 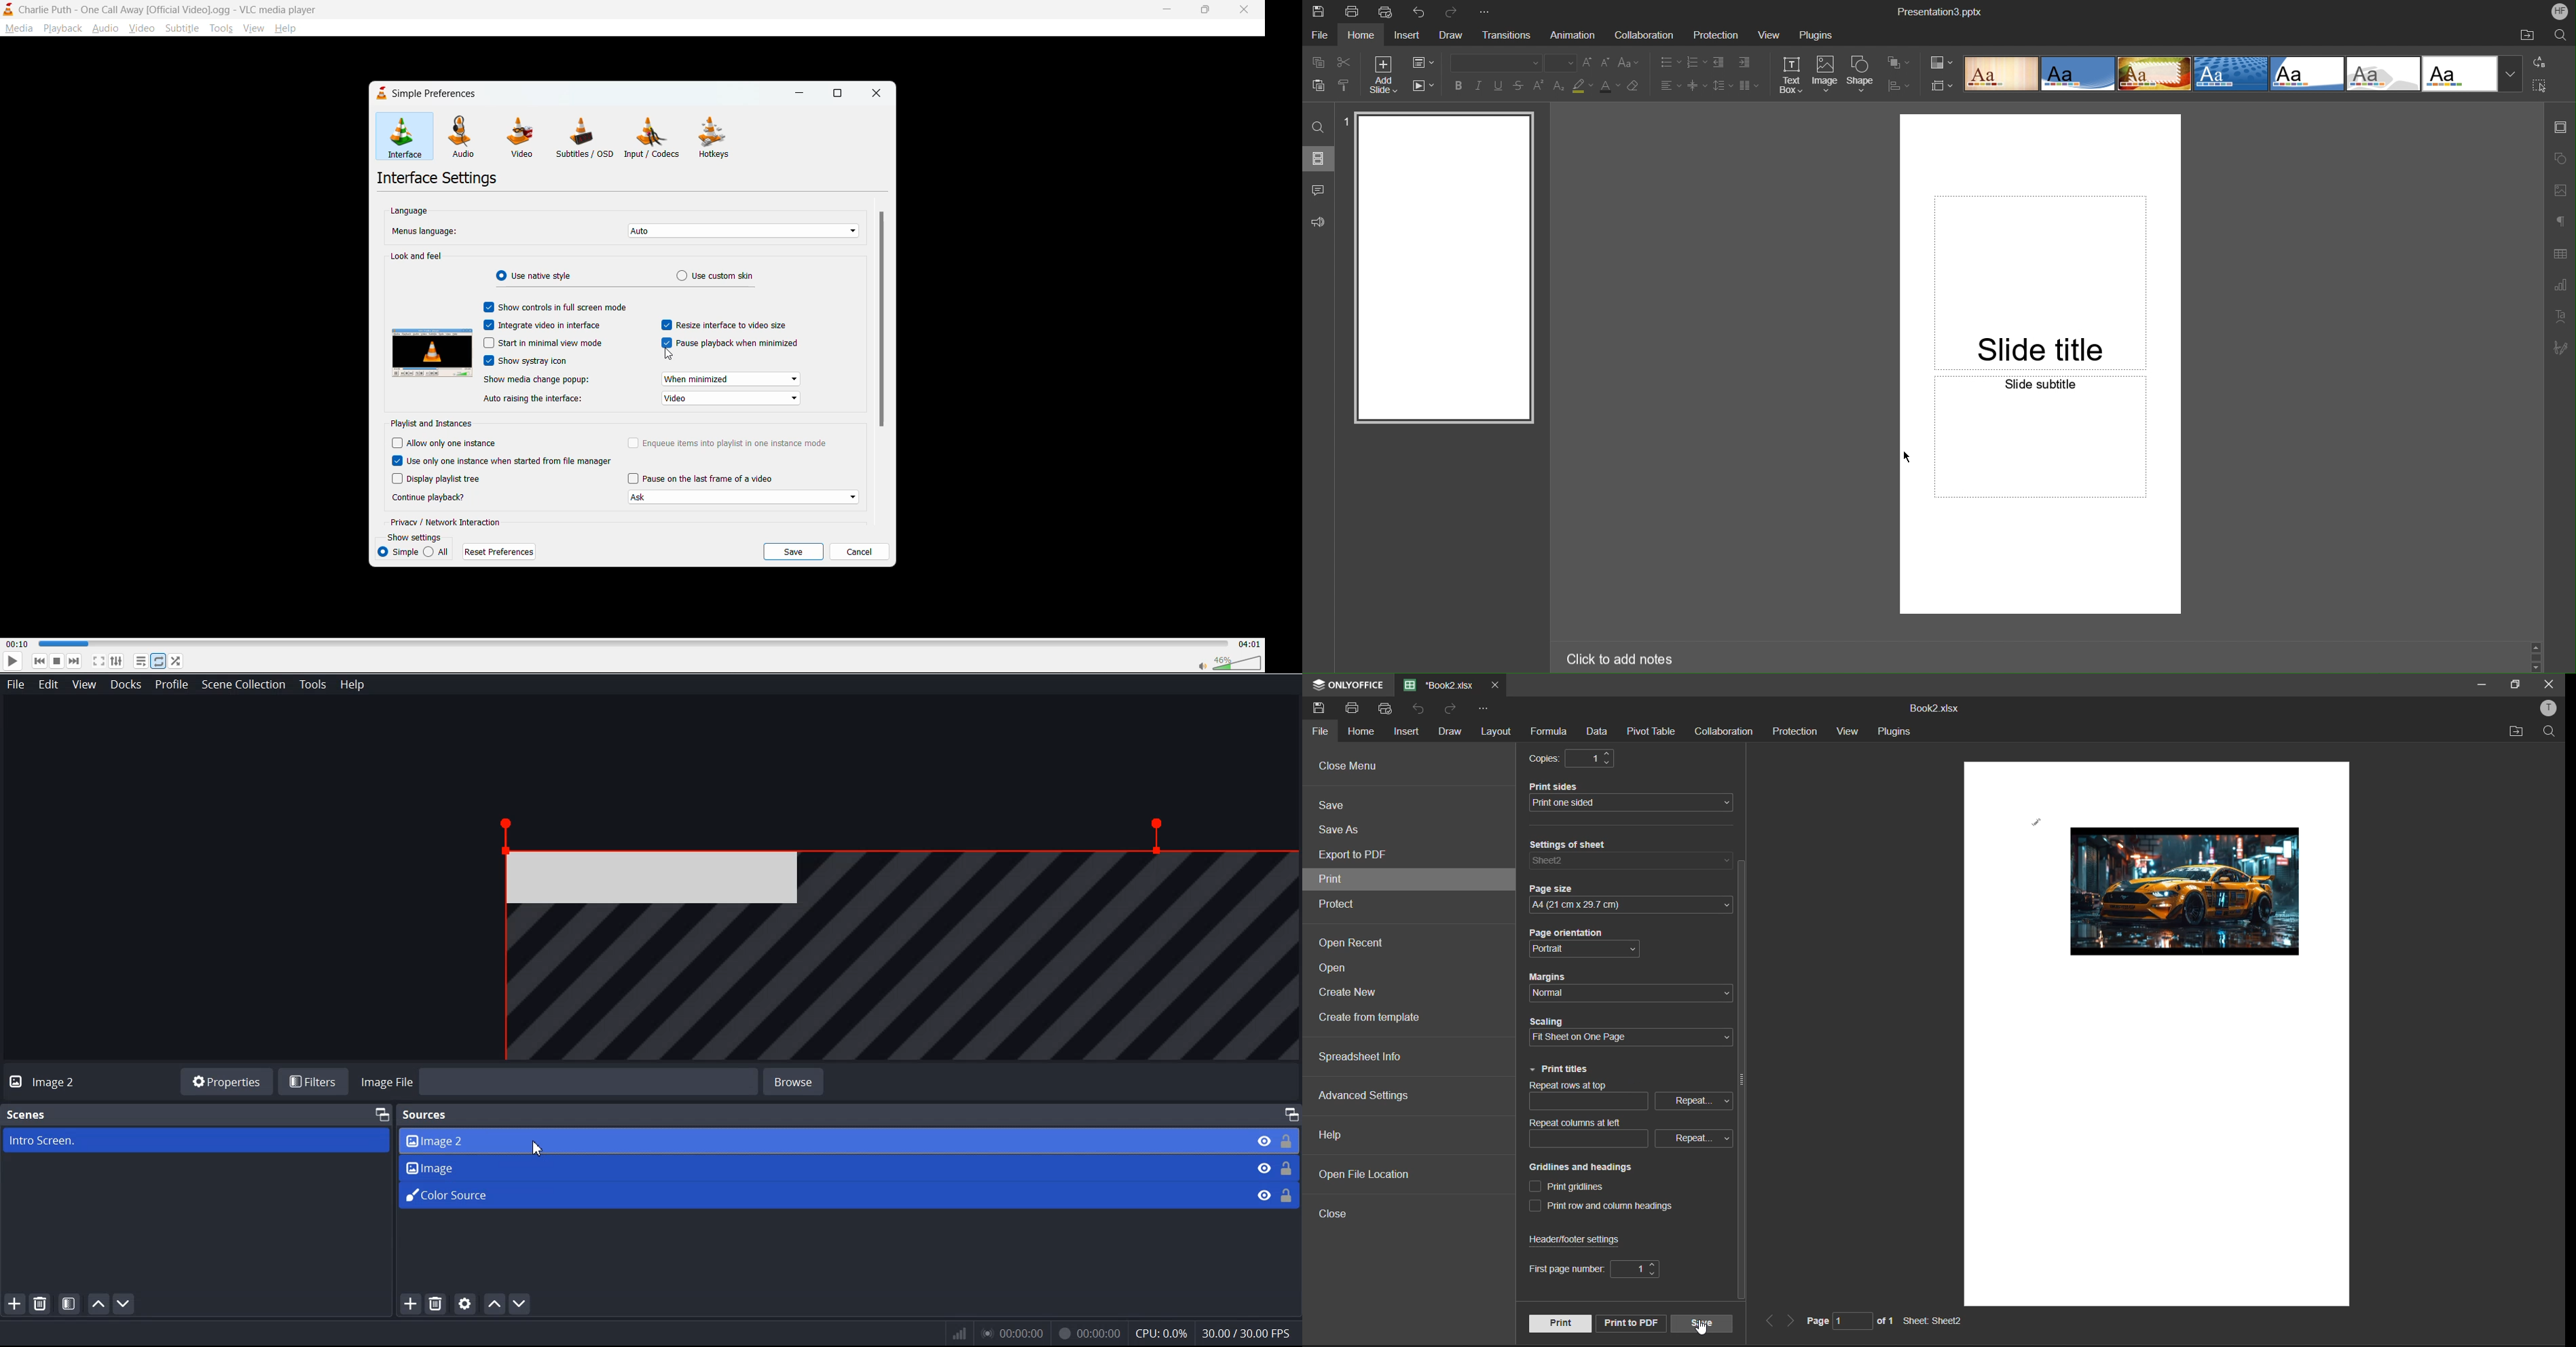 What do you see at coordinates (558, 324) in the screenshot?
I see `integrate video in interface` at bounding box center [558, 324].